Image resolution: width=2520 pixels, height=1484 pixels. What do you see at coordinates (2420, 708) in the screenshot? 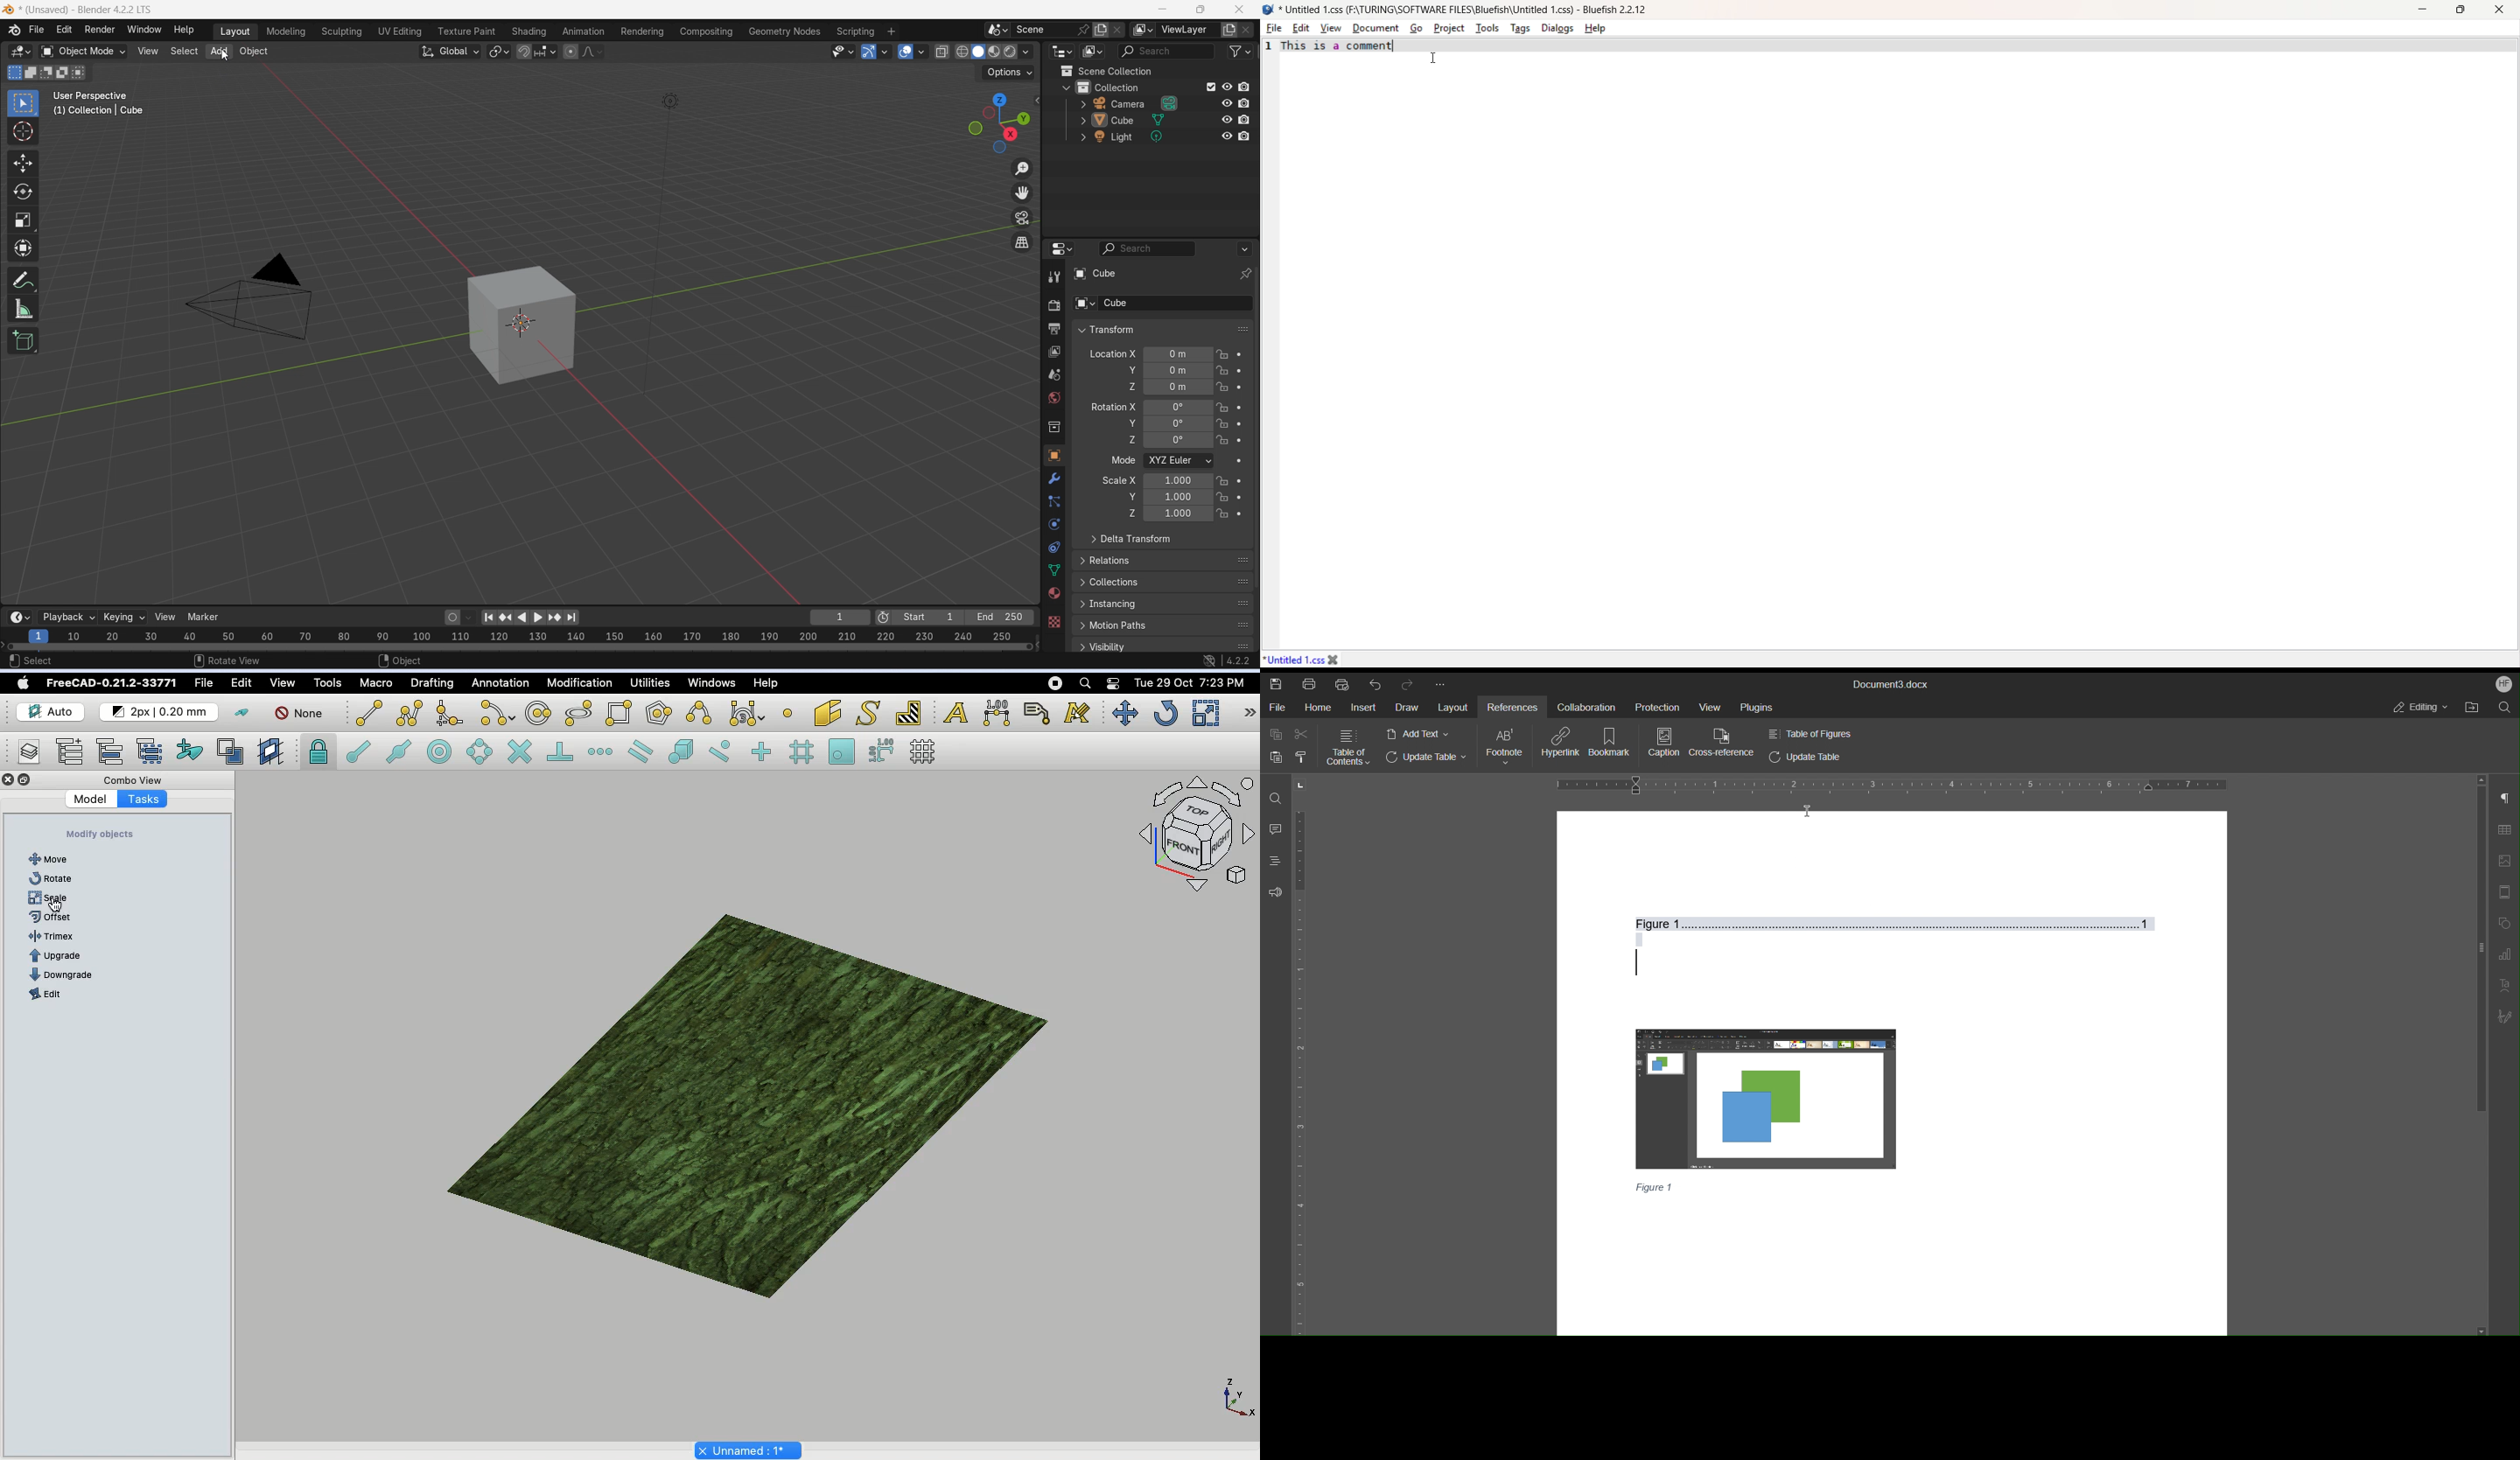
I see `Editing` at bounding box center [2420, 708].